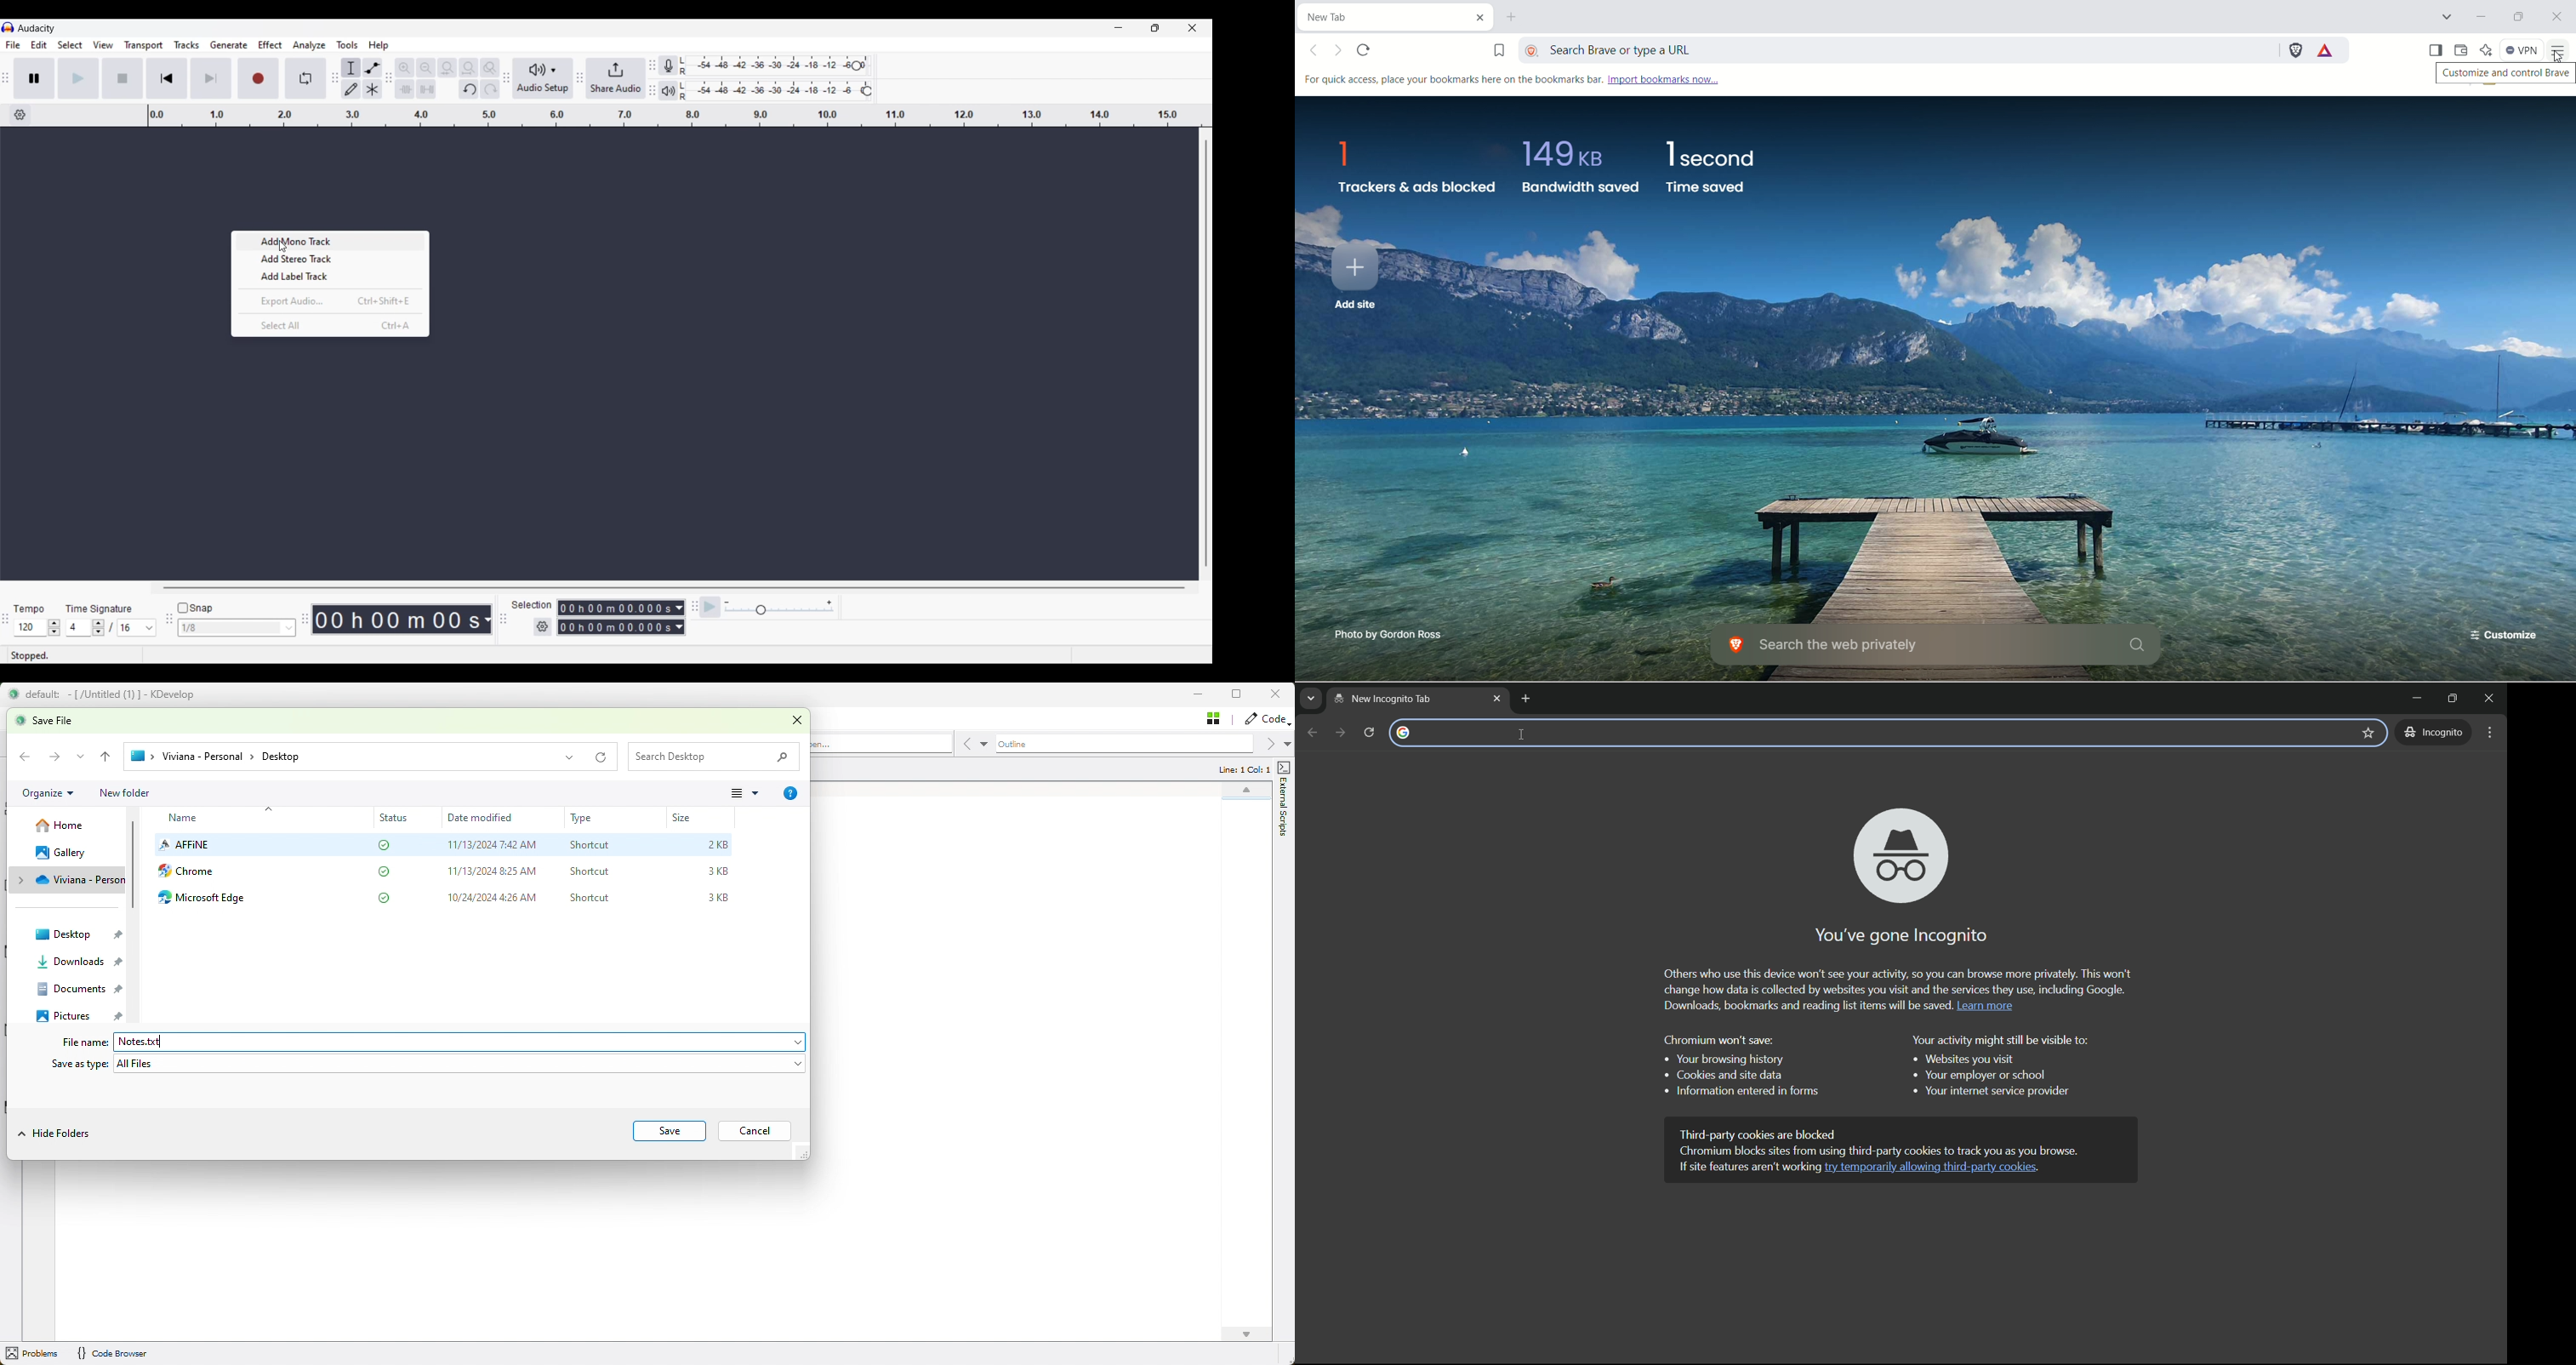 This screenshot has width=2576, height=1372. What do you see at coordinates (13, 45) in the screenshot?
I see `File menu` at bounding box center [13, 45].